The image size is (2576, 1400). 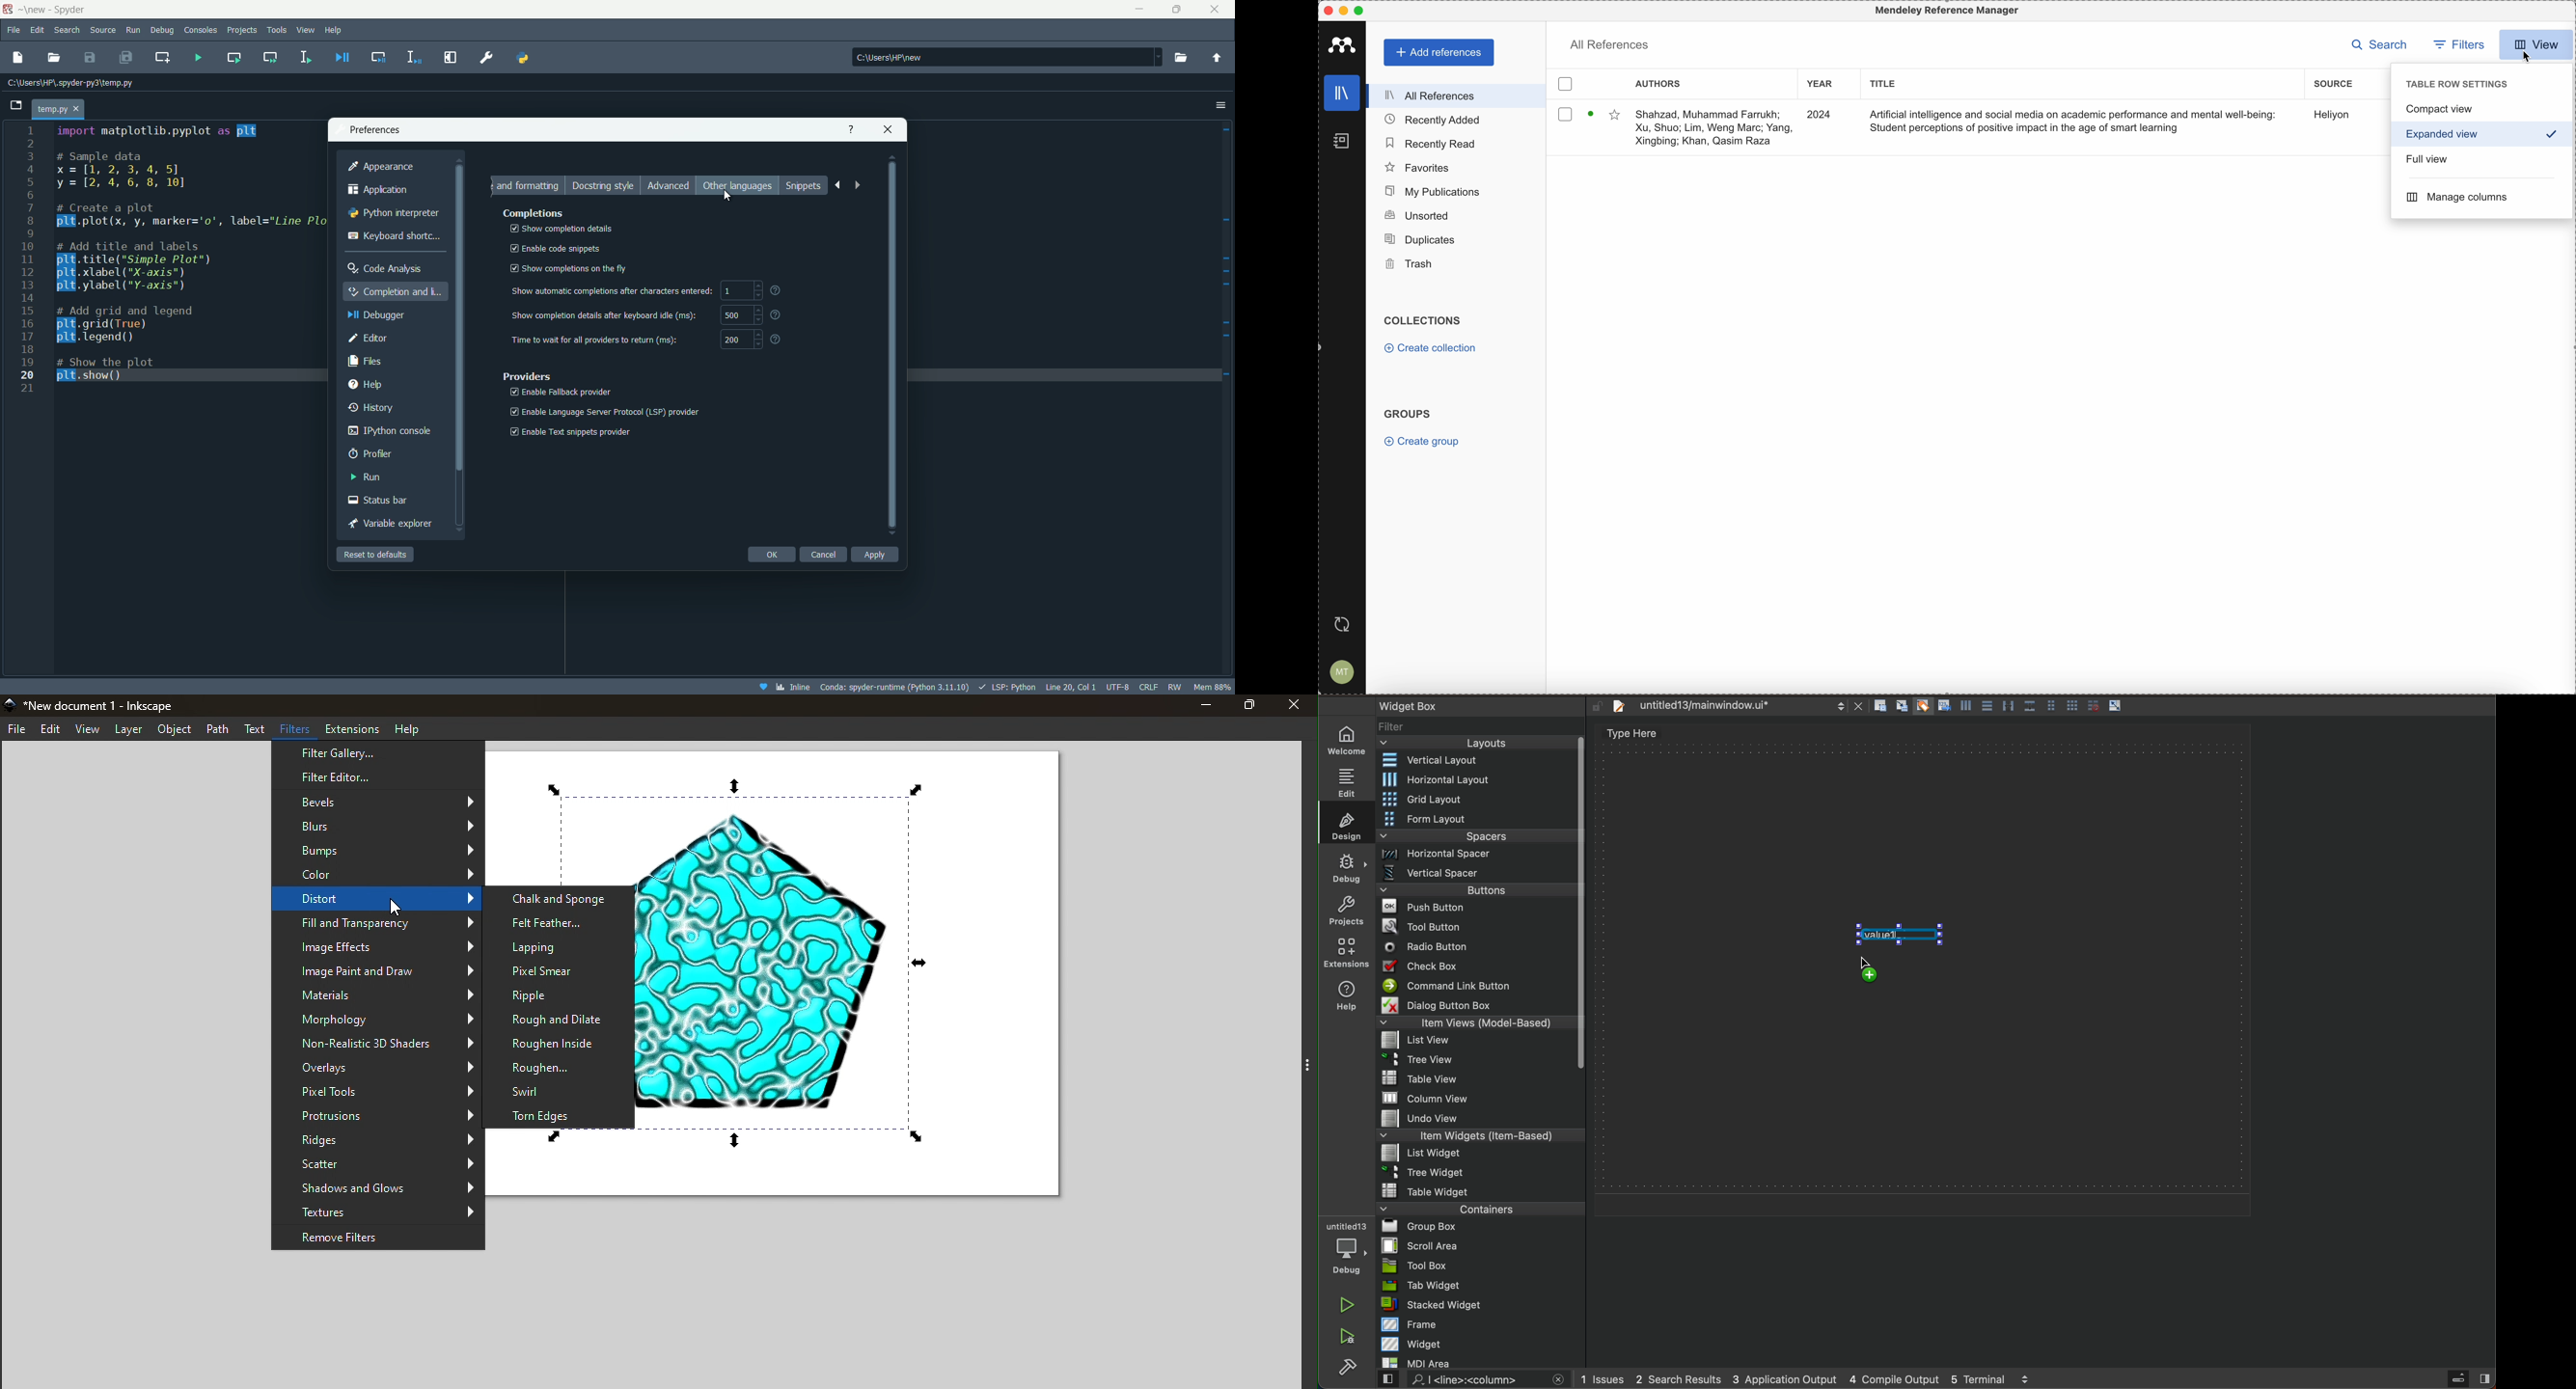 I want to click on favorites, so click(x=1418, y=168).